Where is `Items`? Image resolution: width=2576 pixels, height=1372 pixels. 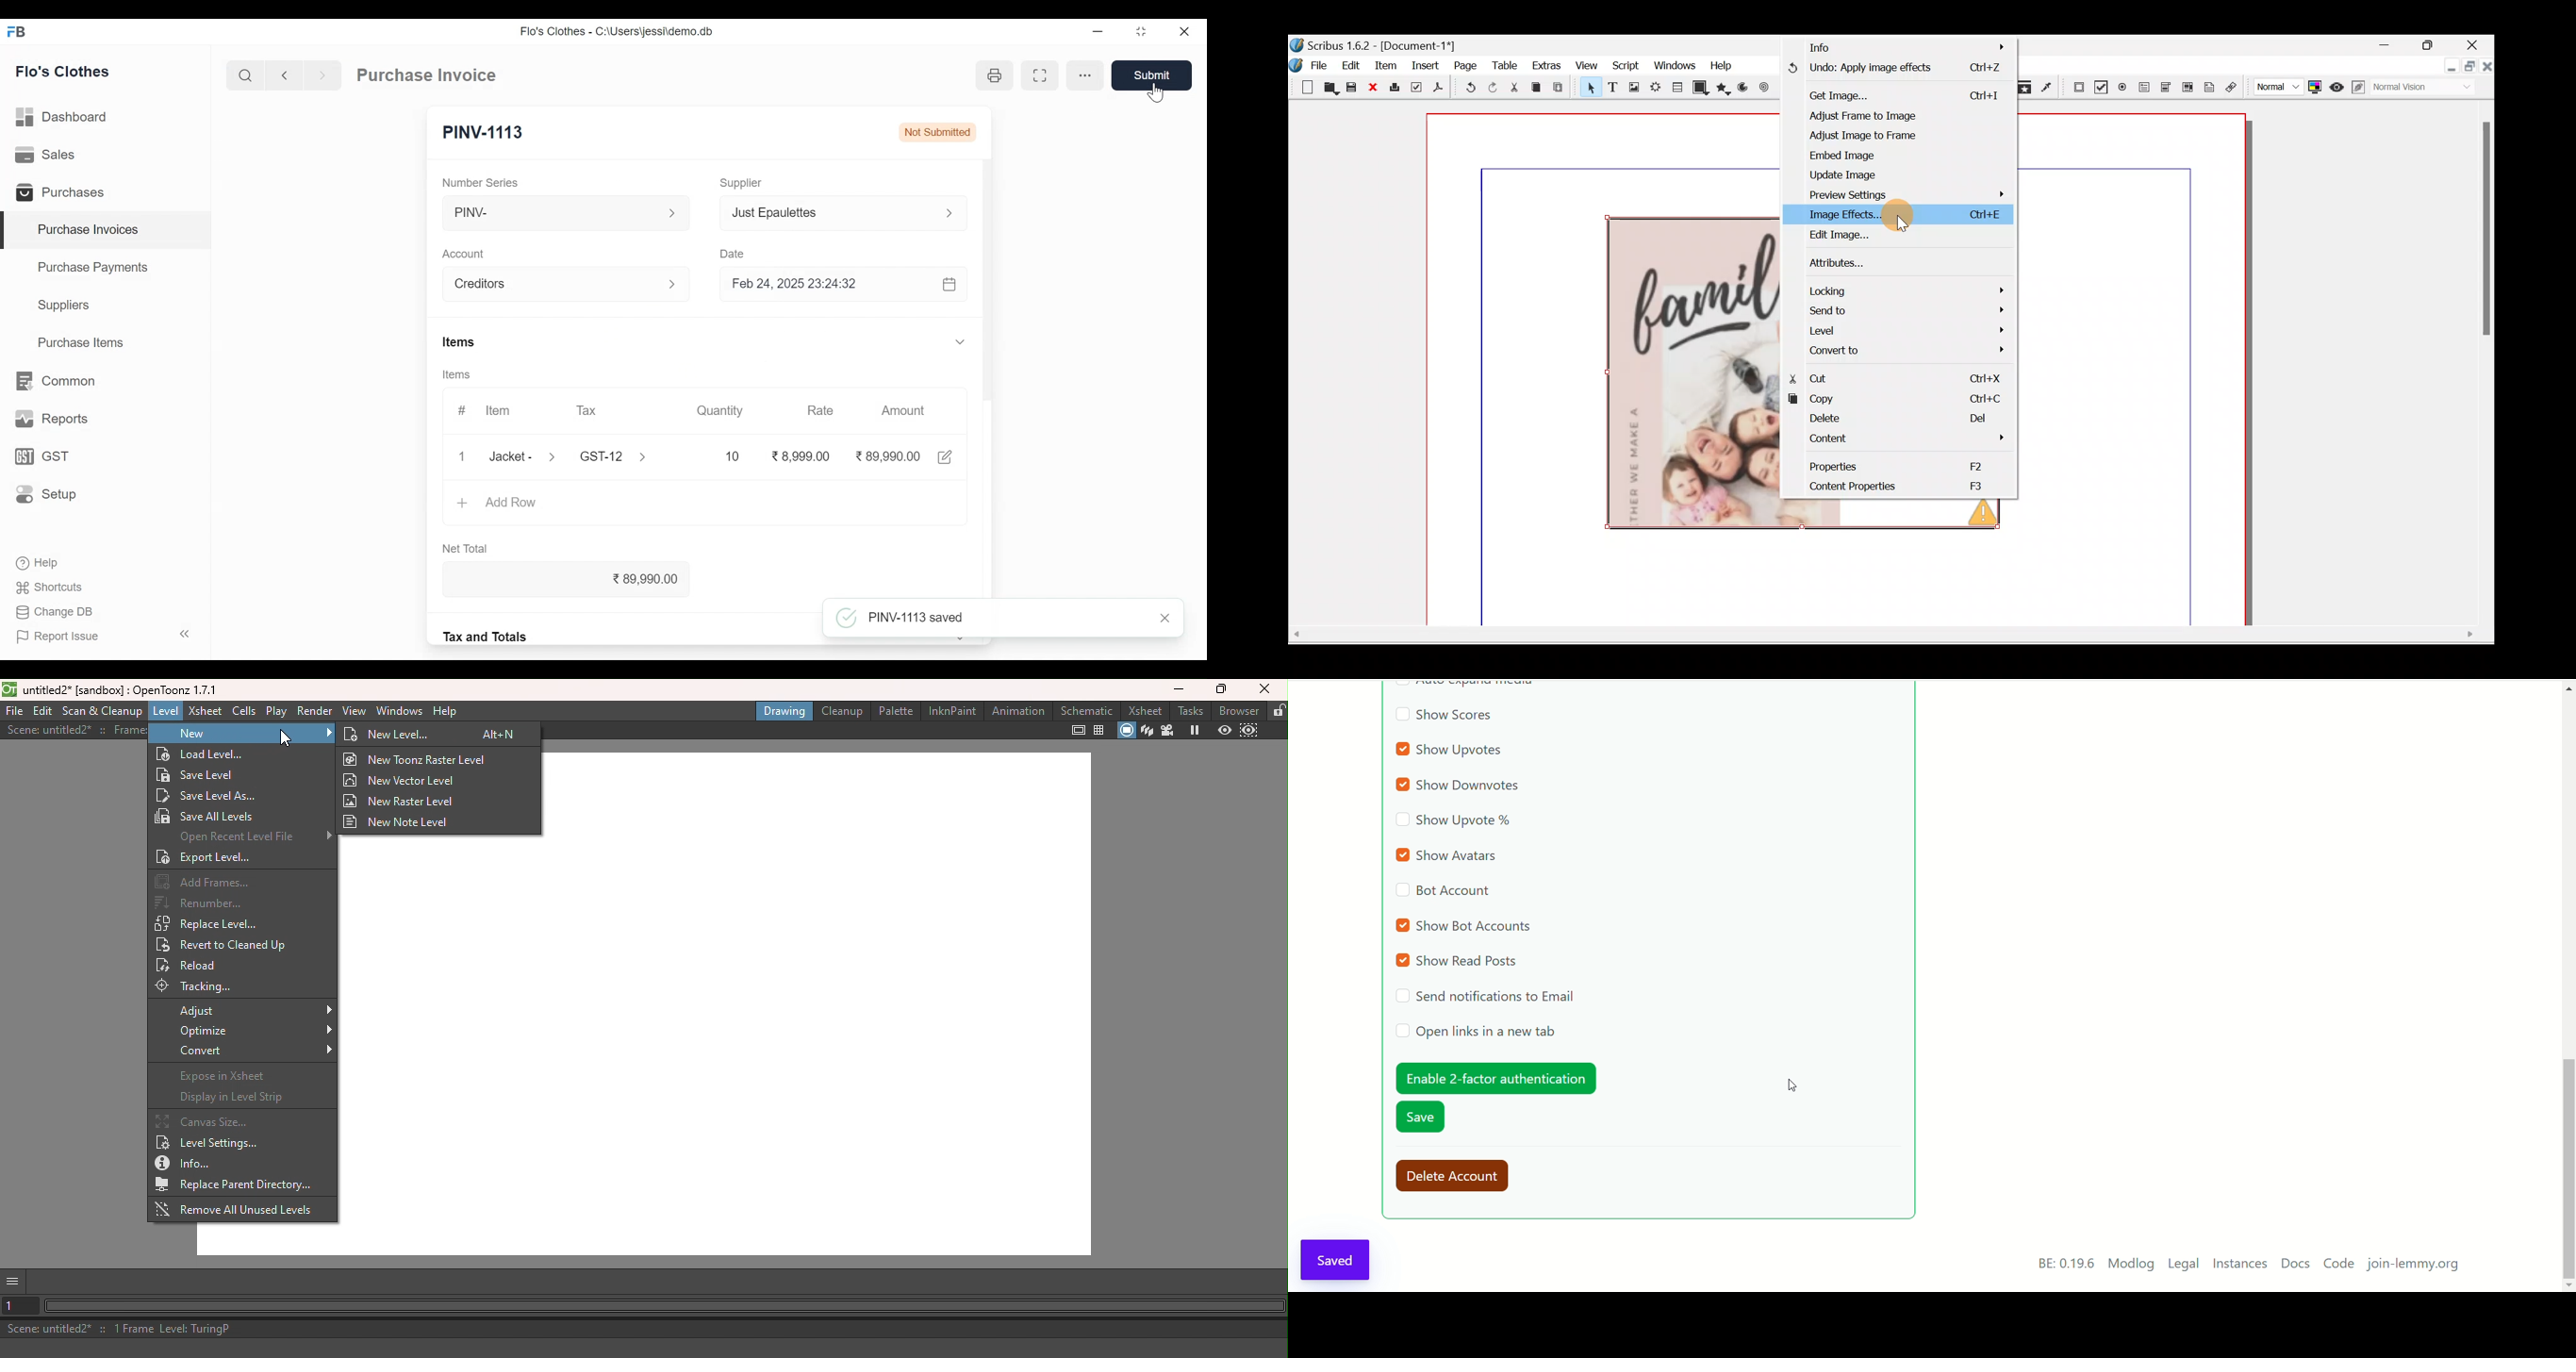 Items is located at coordinates (458, 341).